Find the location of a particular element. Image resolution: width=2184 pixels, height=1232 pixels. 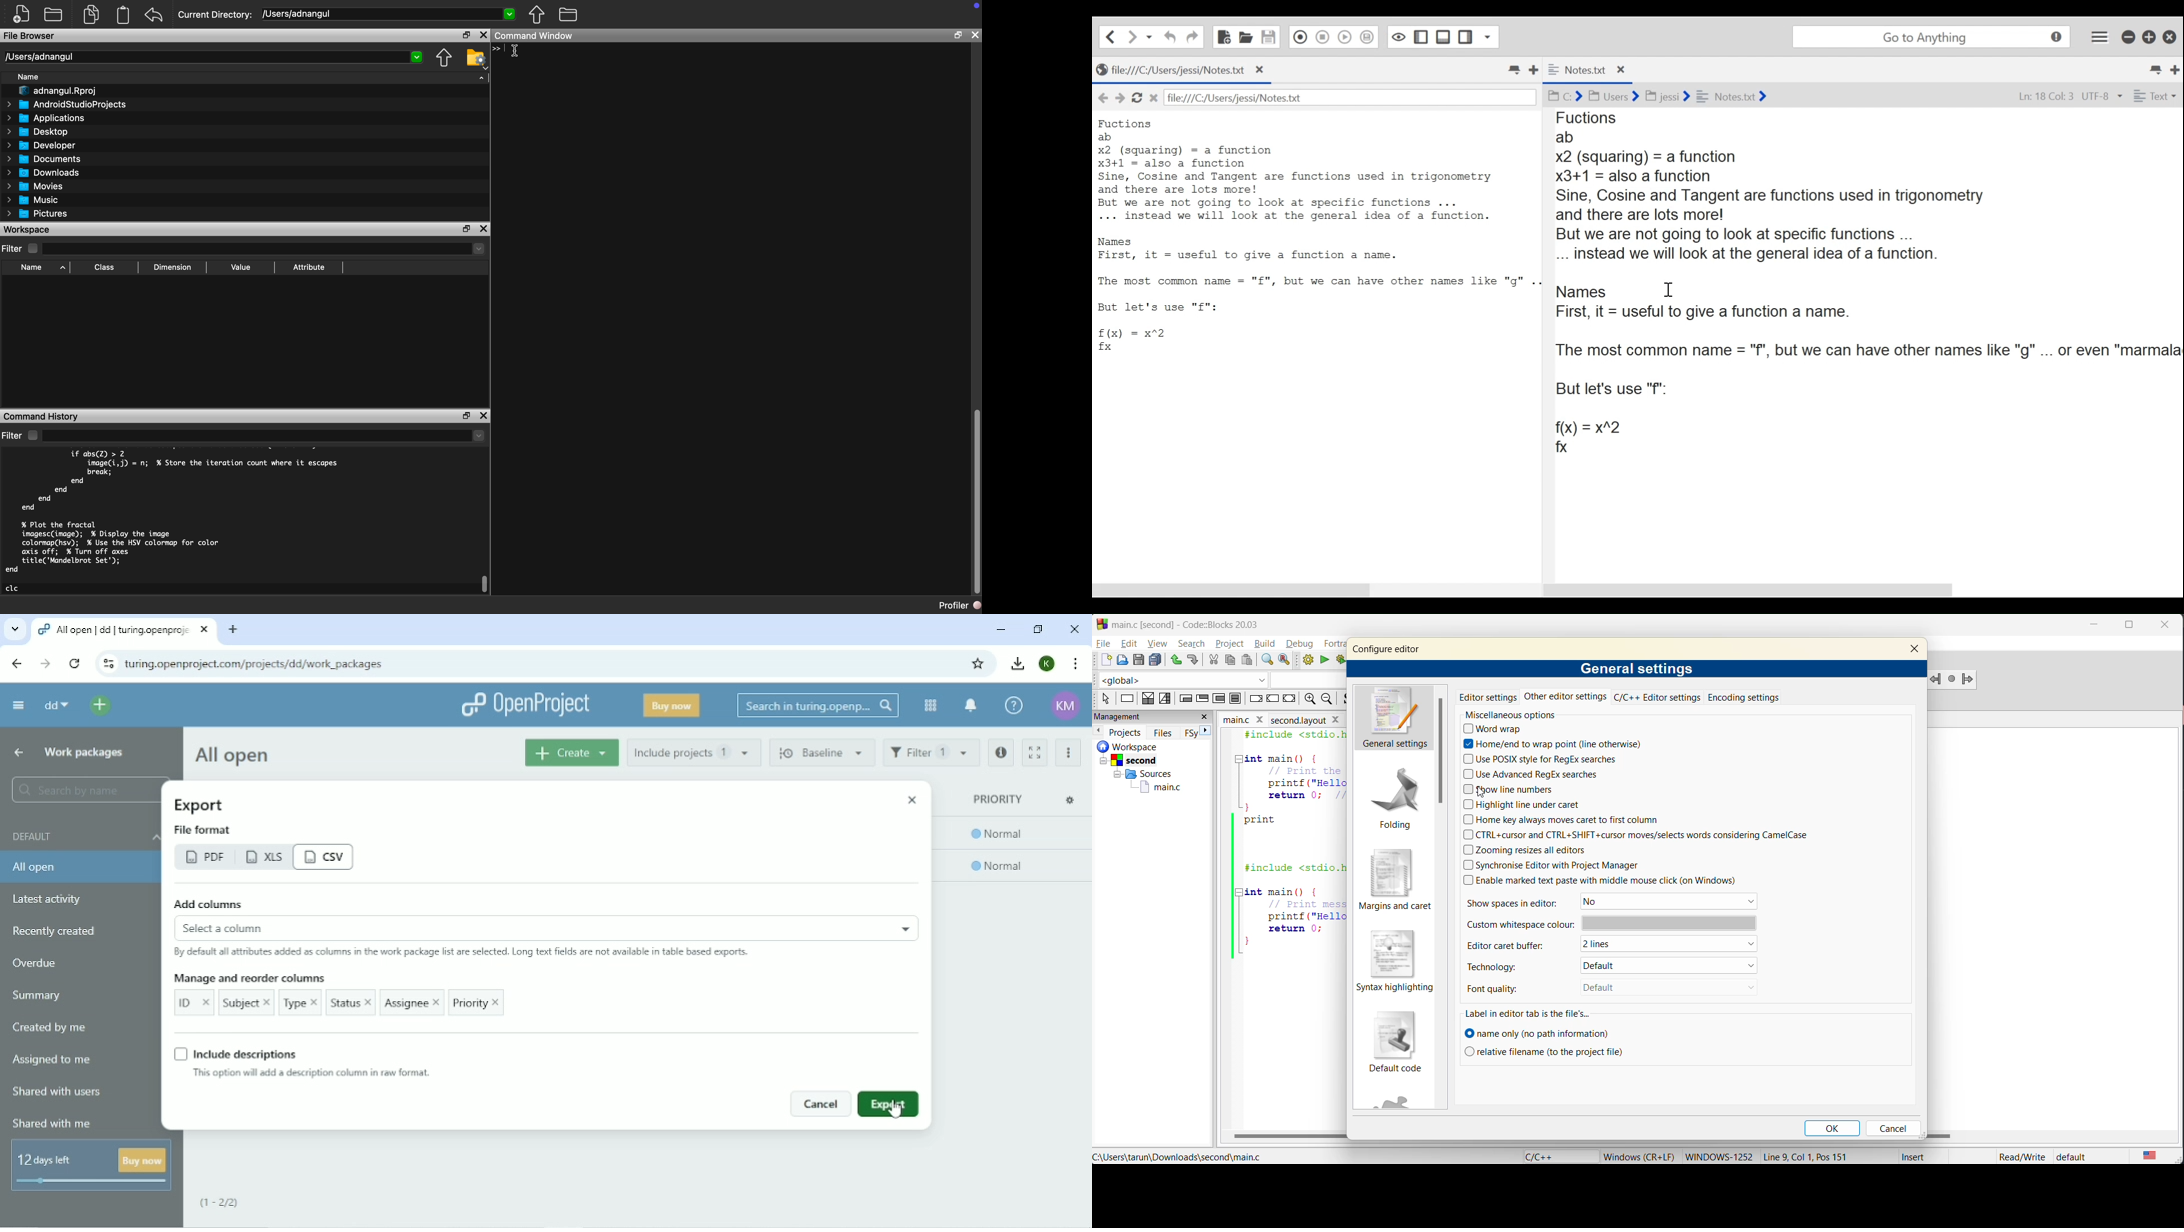

Filter 1 is located at coordinates (931, 752).